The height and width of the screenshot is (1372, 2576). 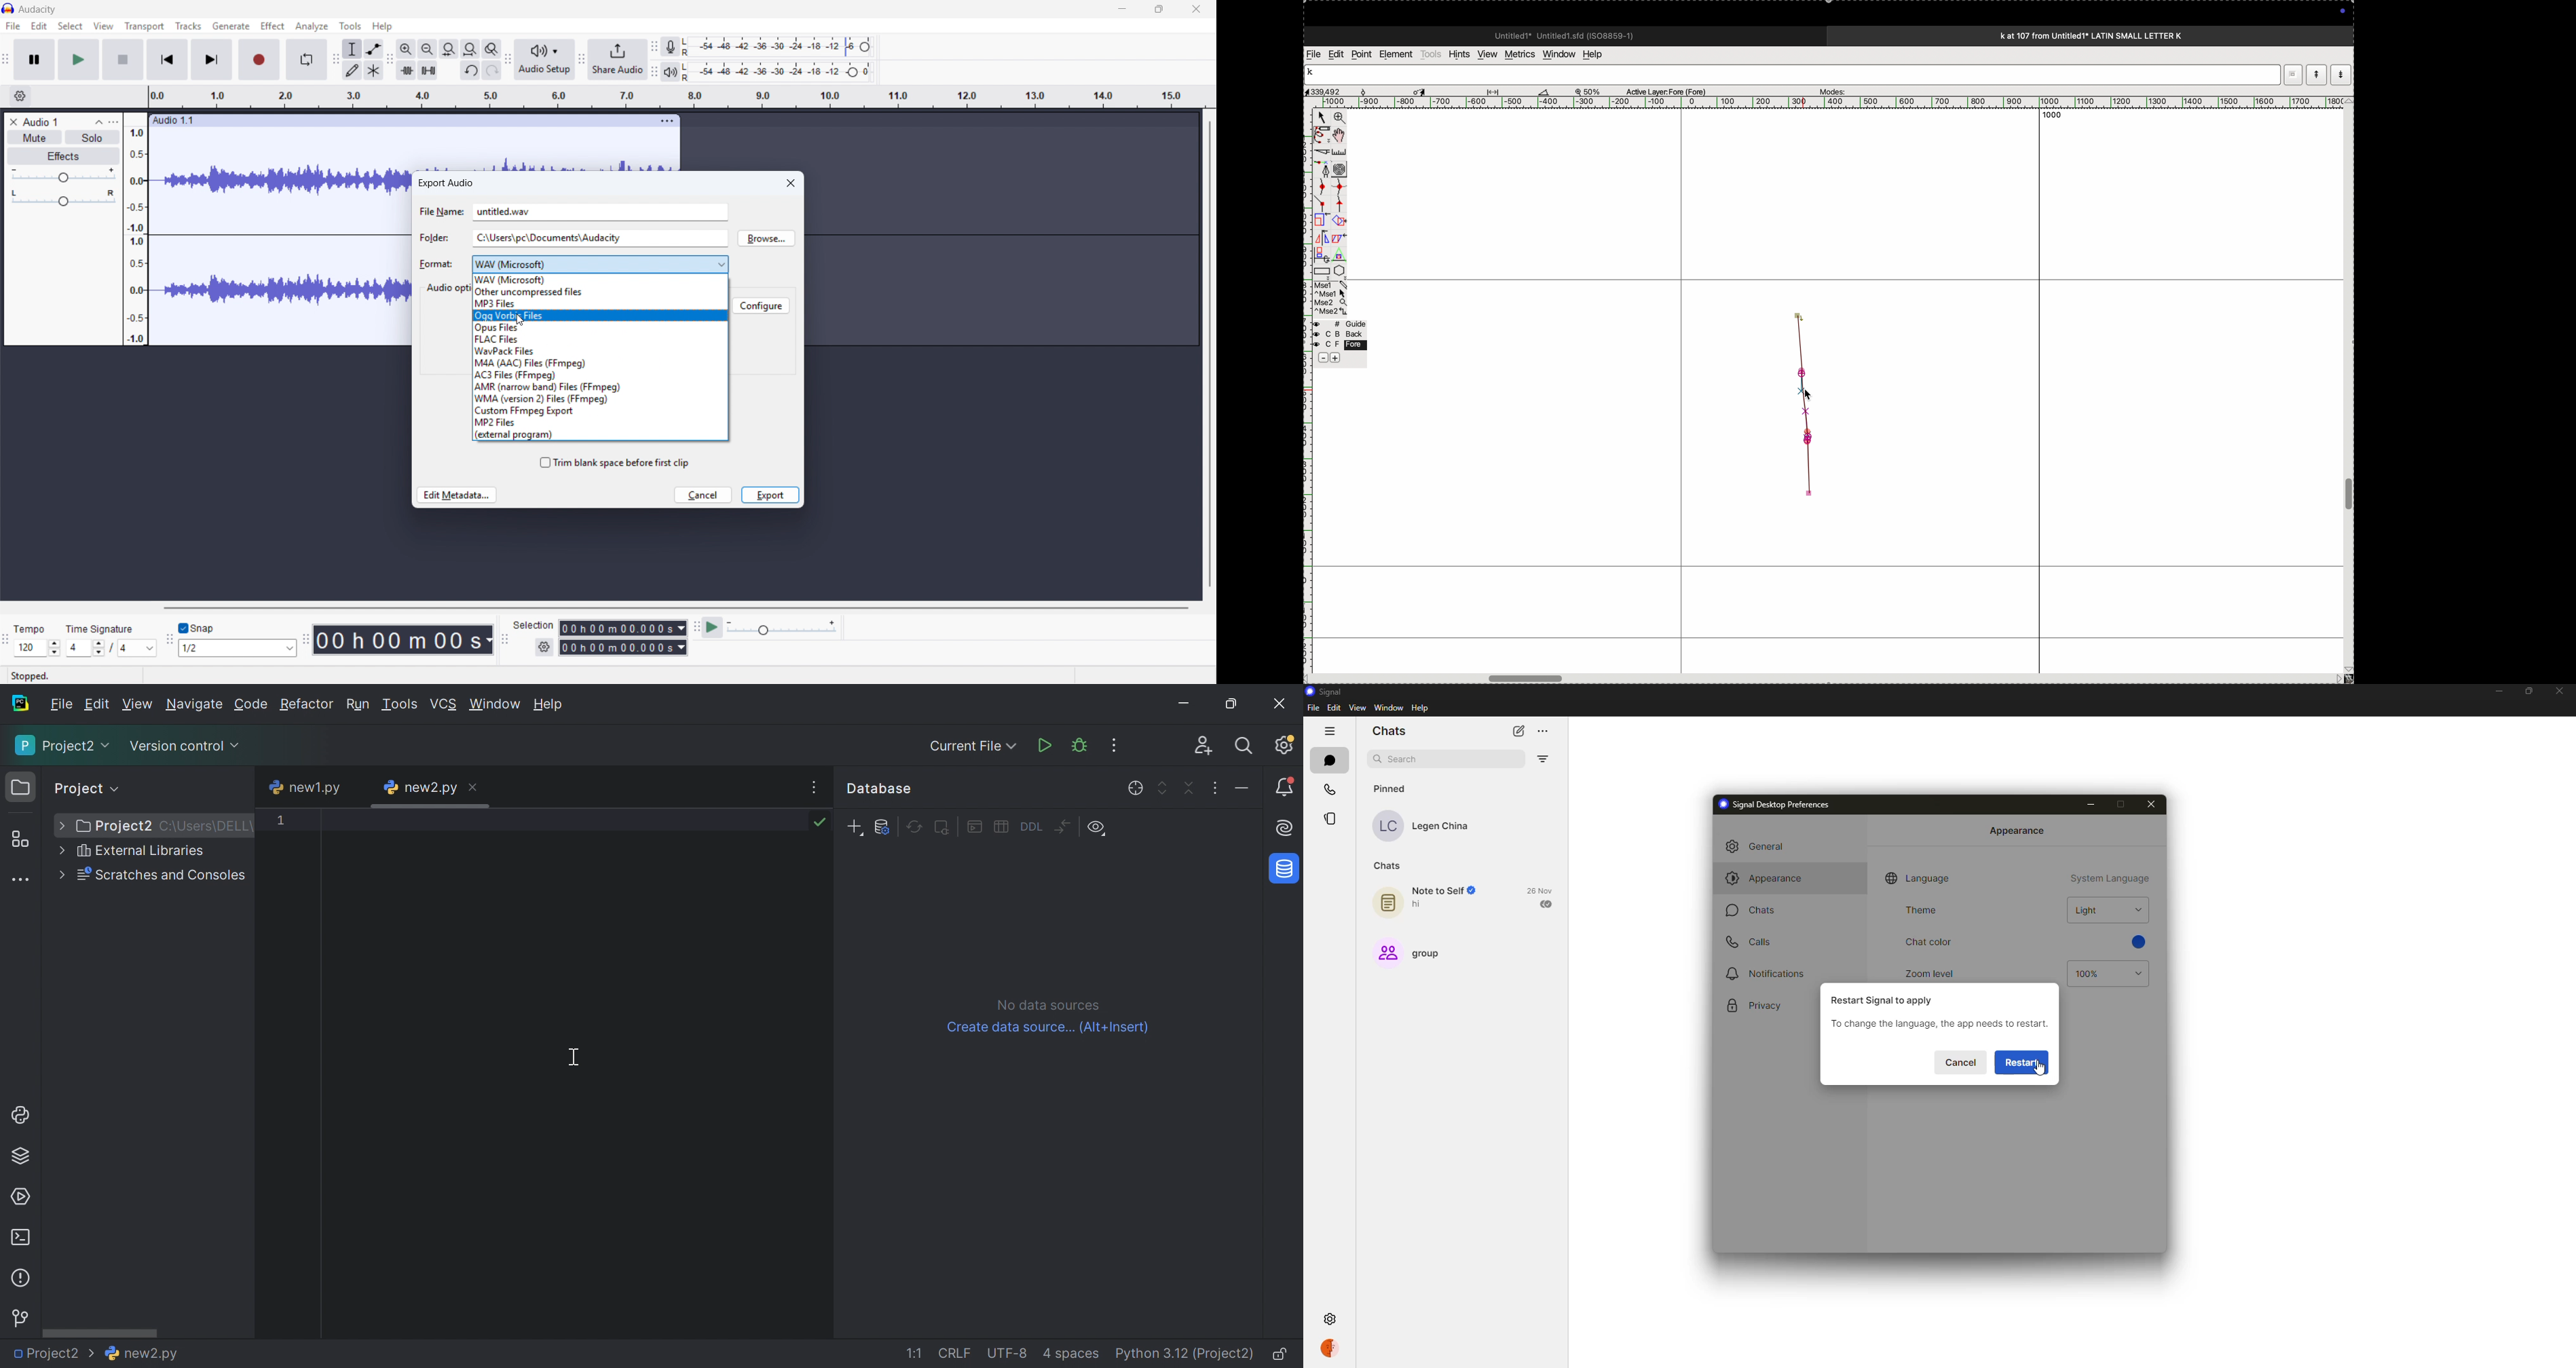 What do you see at coordinates (352, 48) in the screenshot?
I see `Selection tool ` at bounding box center [352, 48].